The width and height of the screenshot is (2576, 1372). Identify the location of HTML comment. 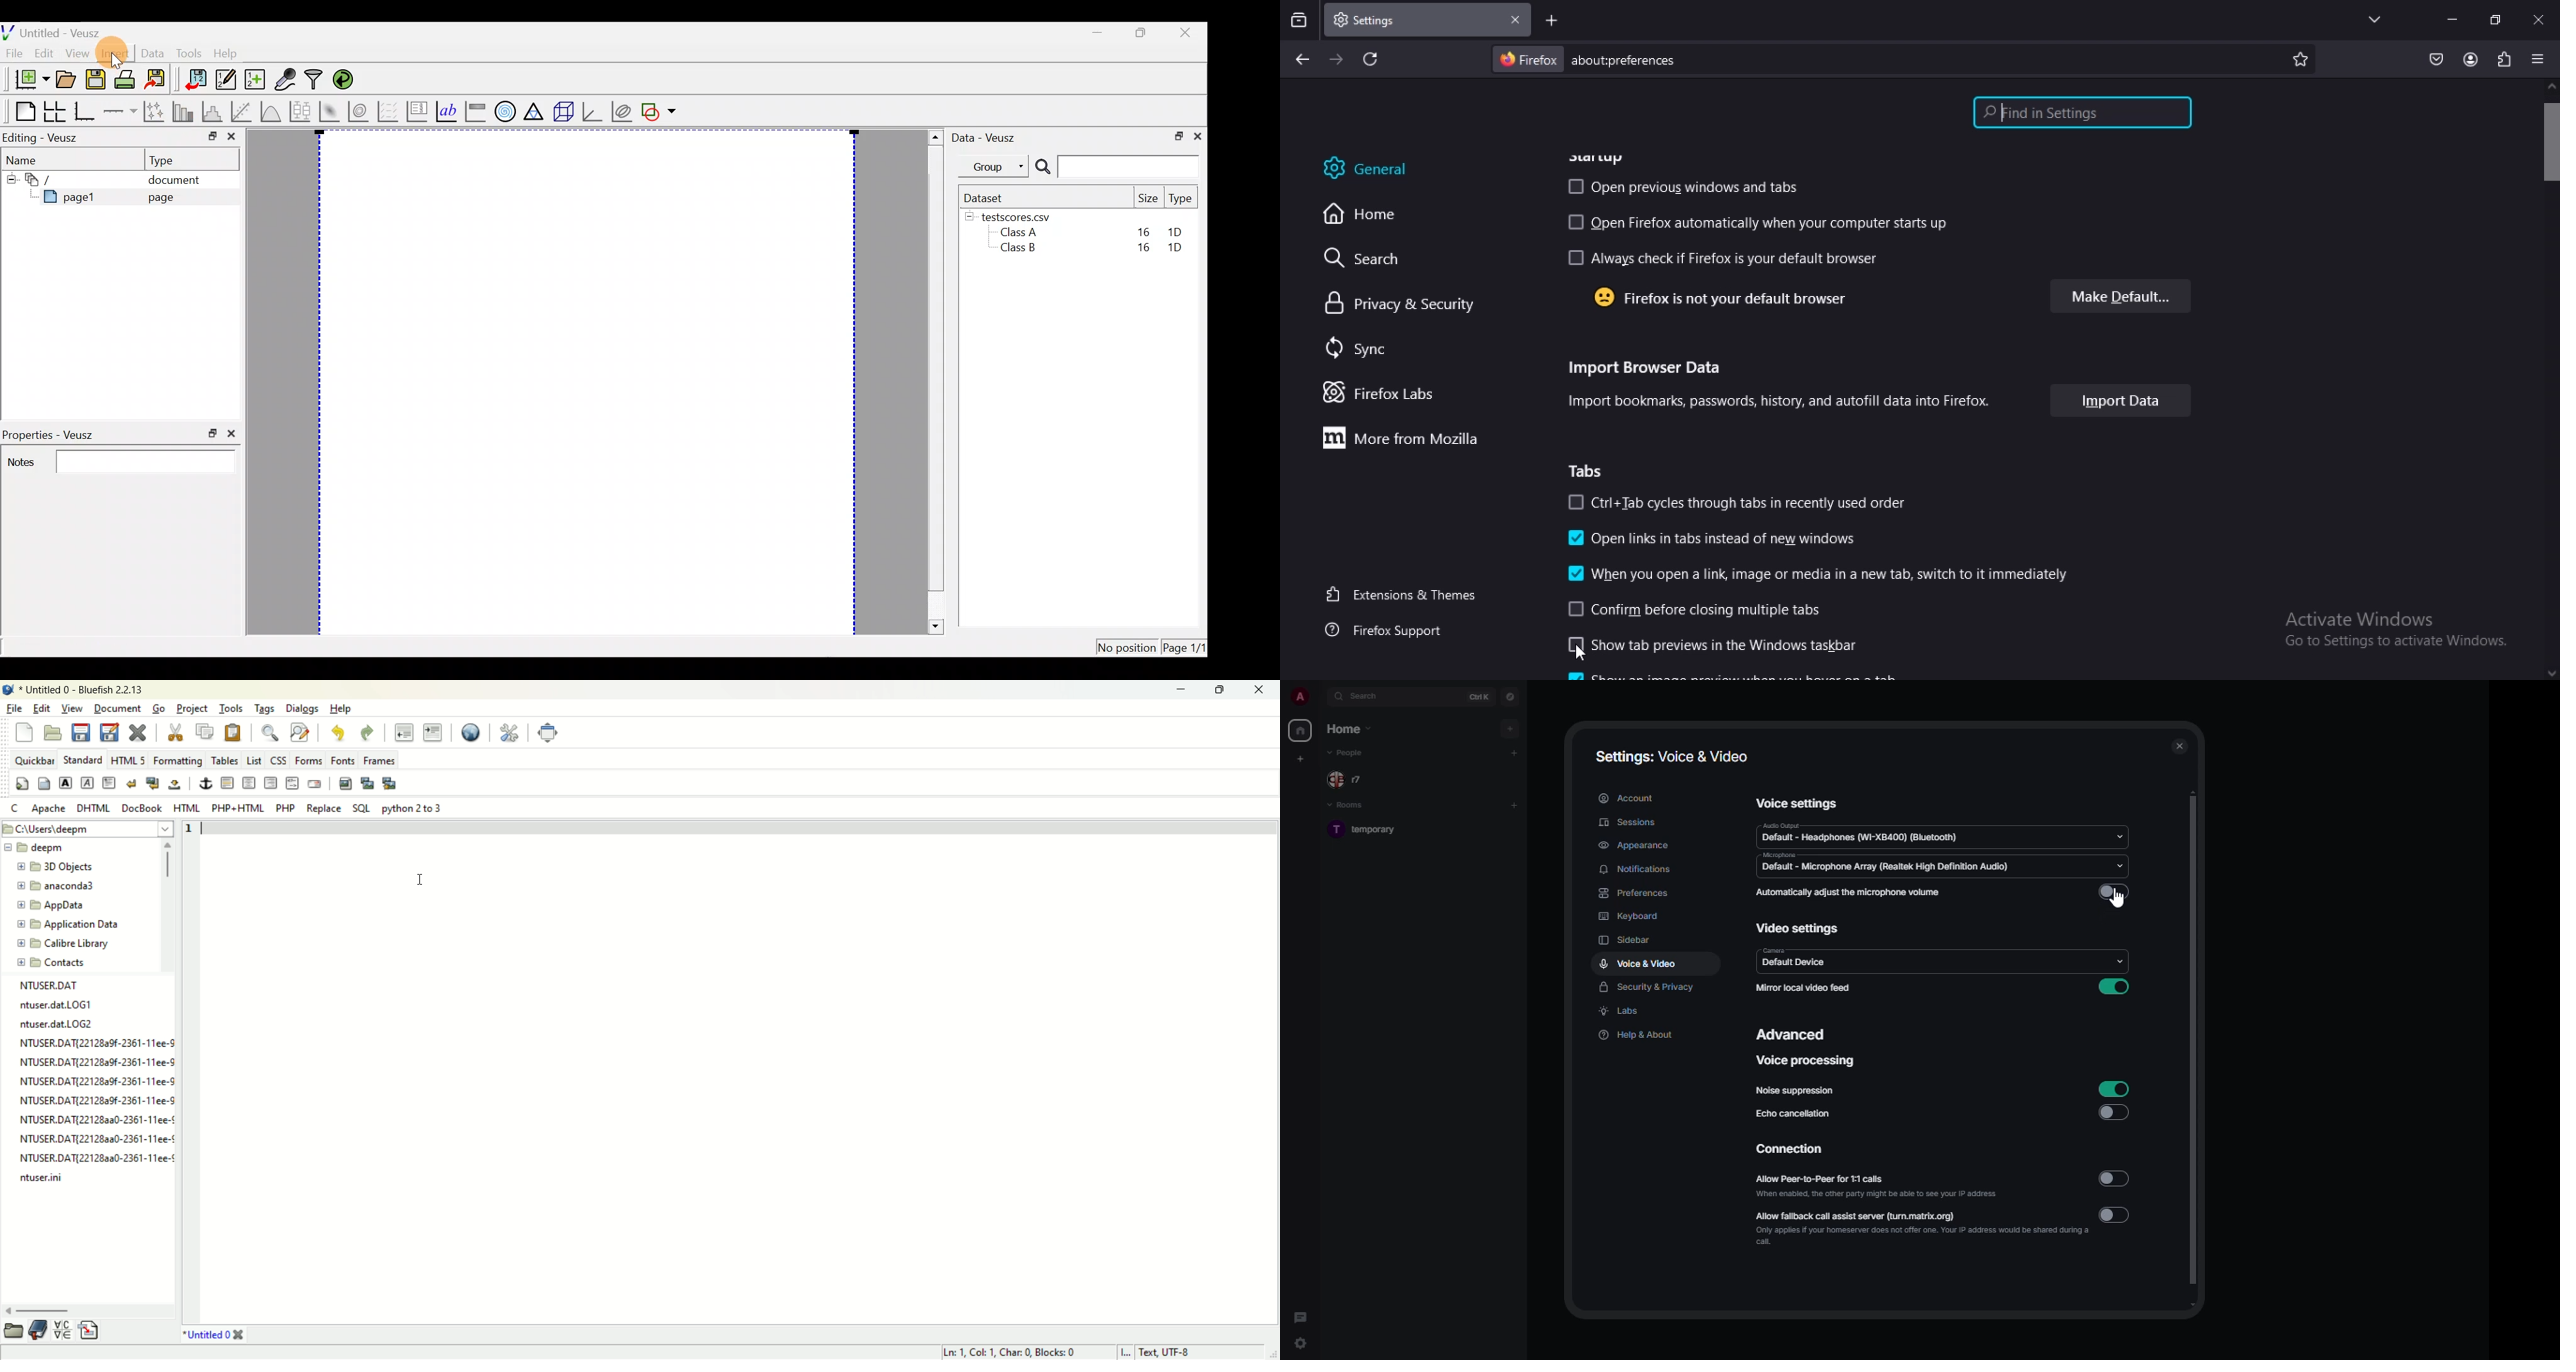
(293, 783).